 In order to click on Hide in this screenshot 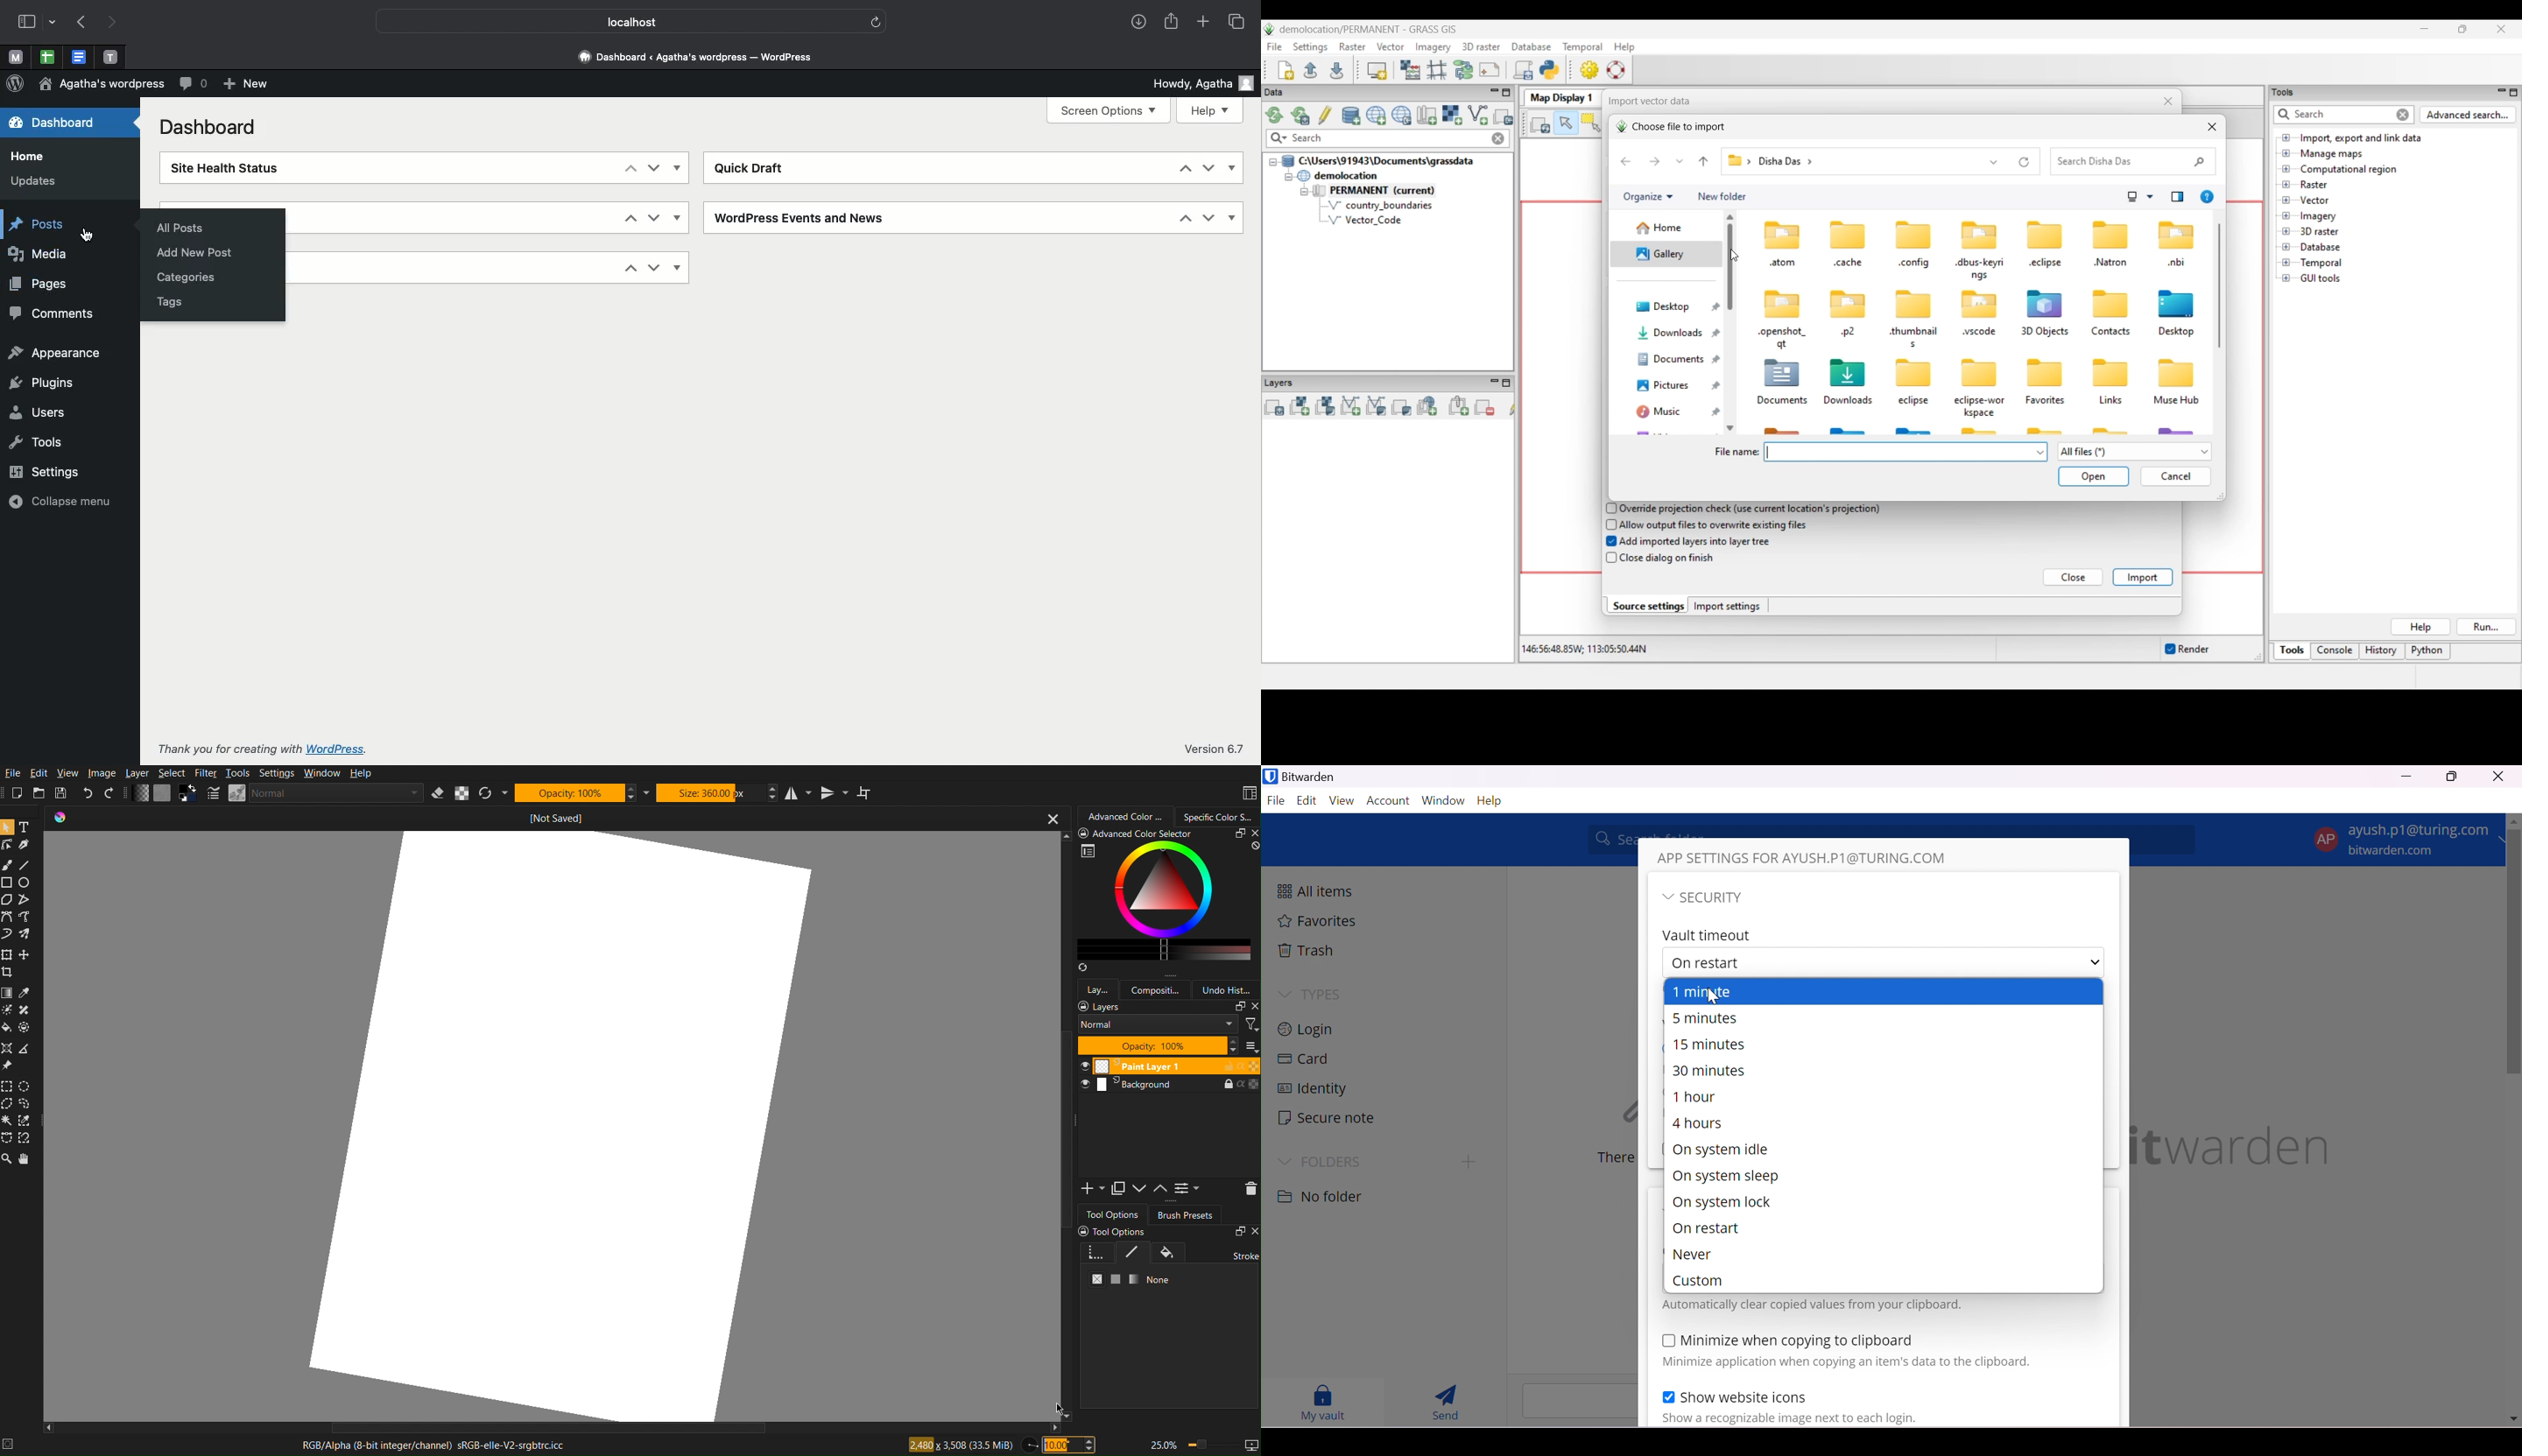, I will do `click(677, 266)`.